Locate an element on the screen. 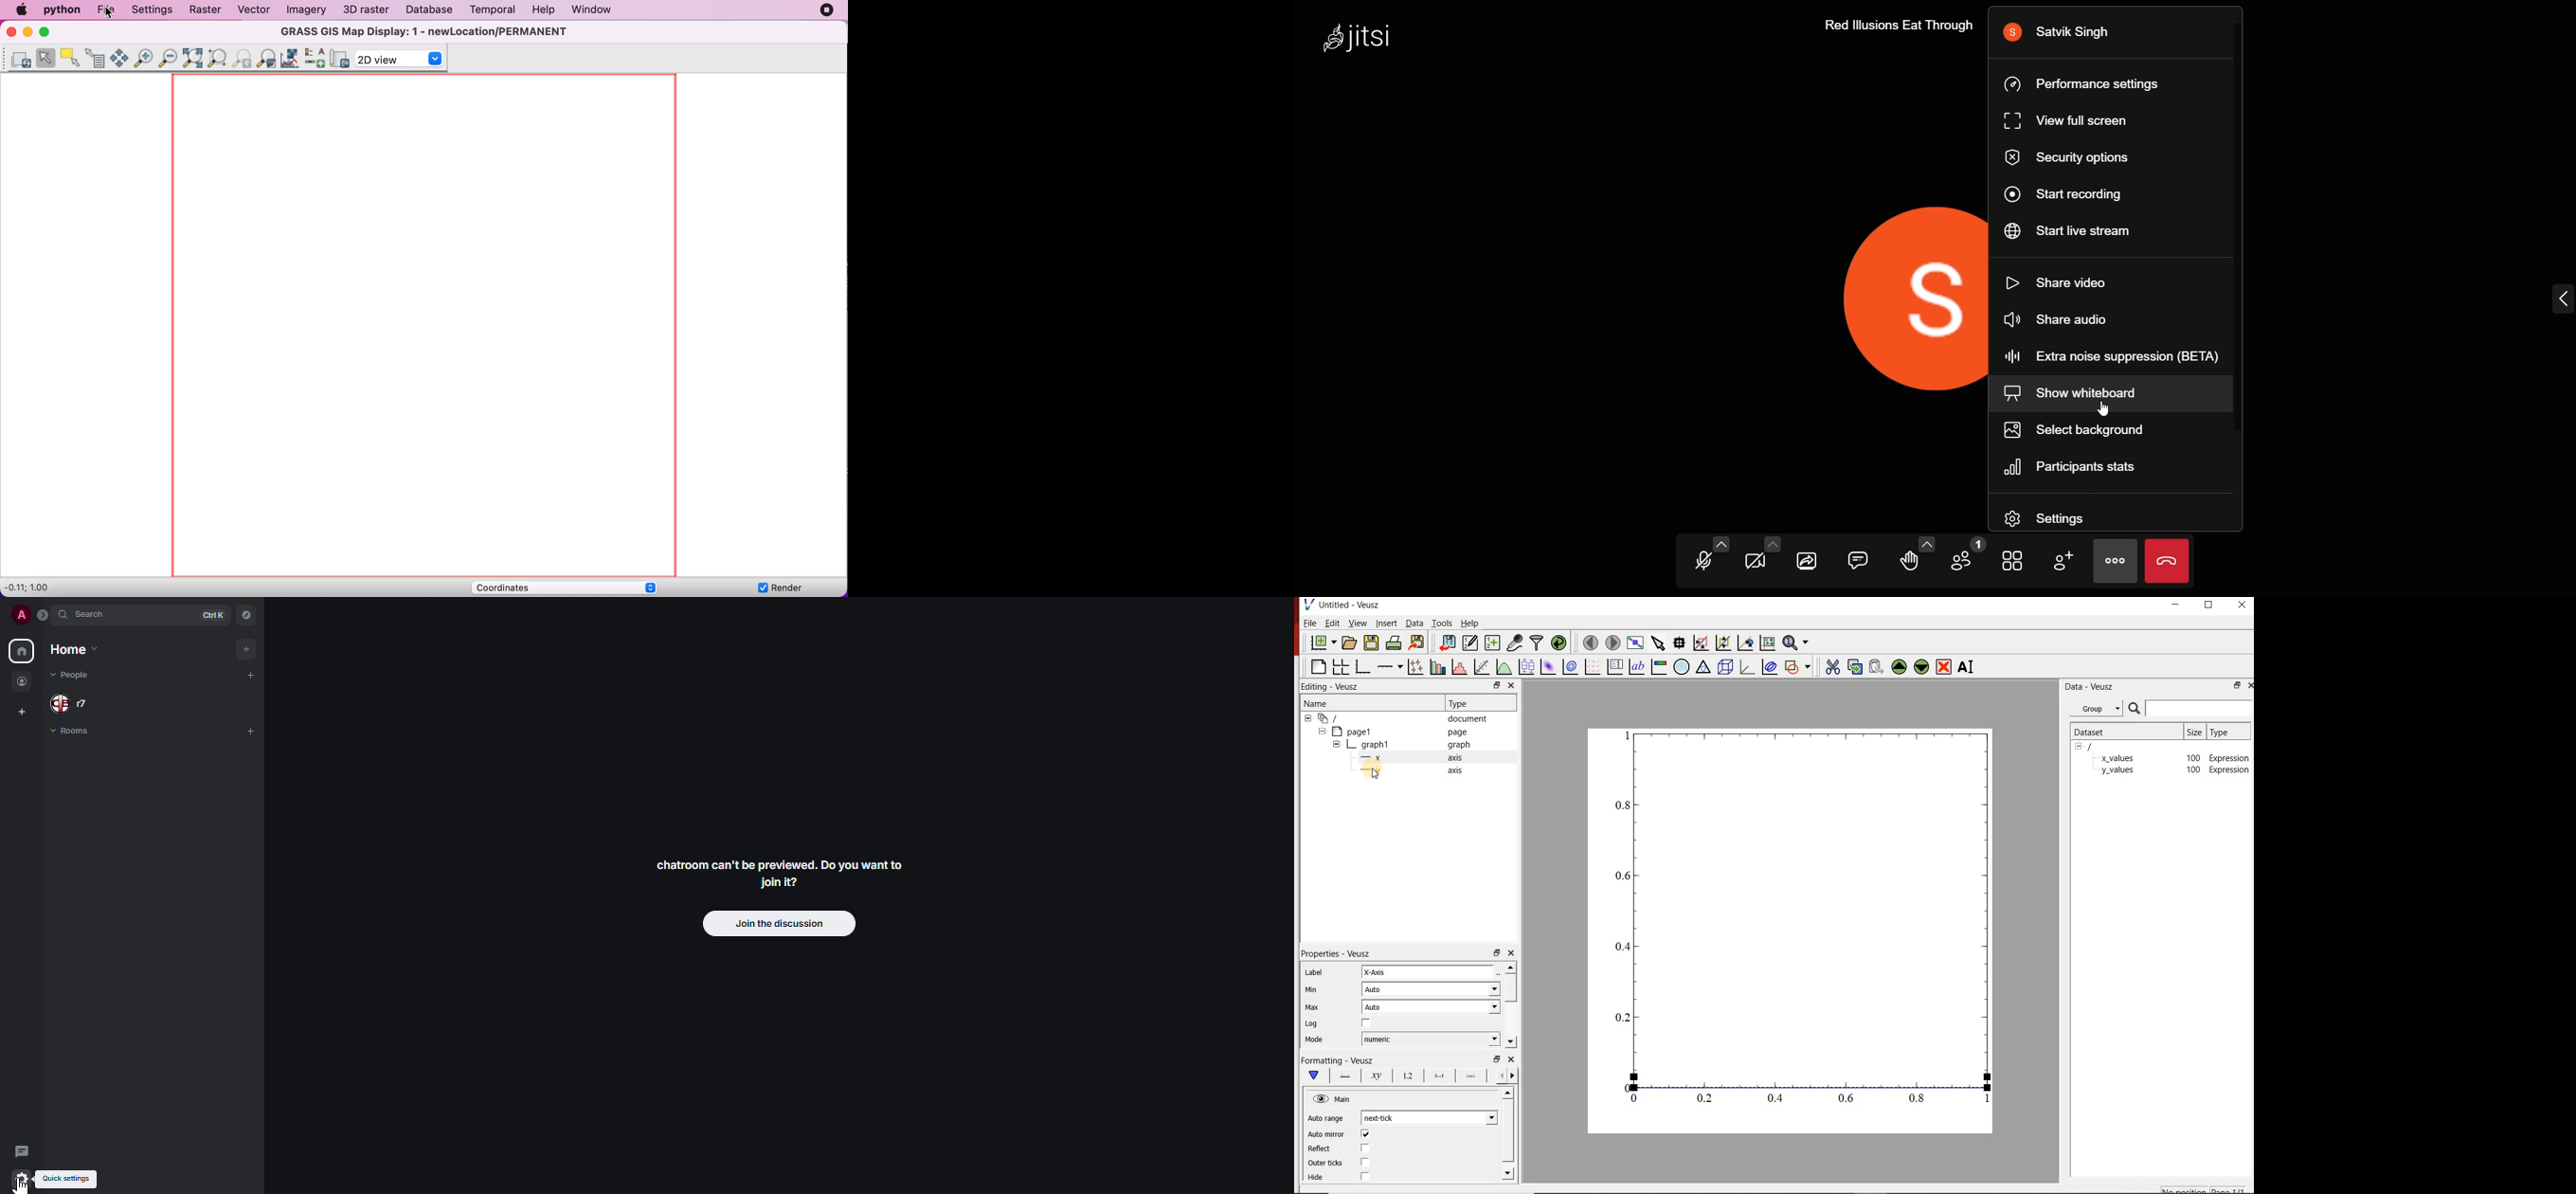 This screenshot has width=2576, height=1204. Jitsi is located at coordinates (1362, 36).